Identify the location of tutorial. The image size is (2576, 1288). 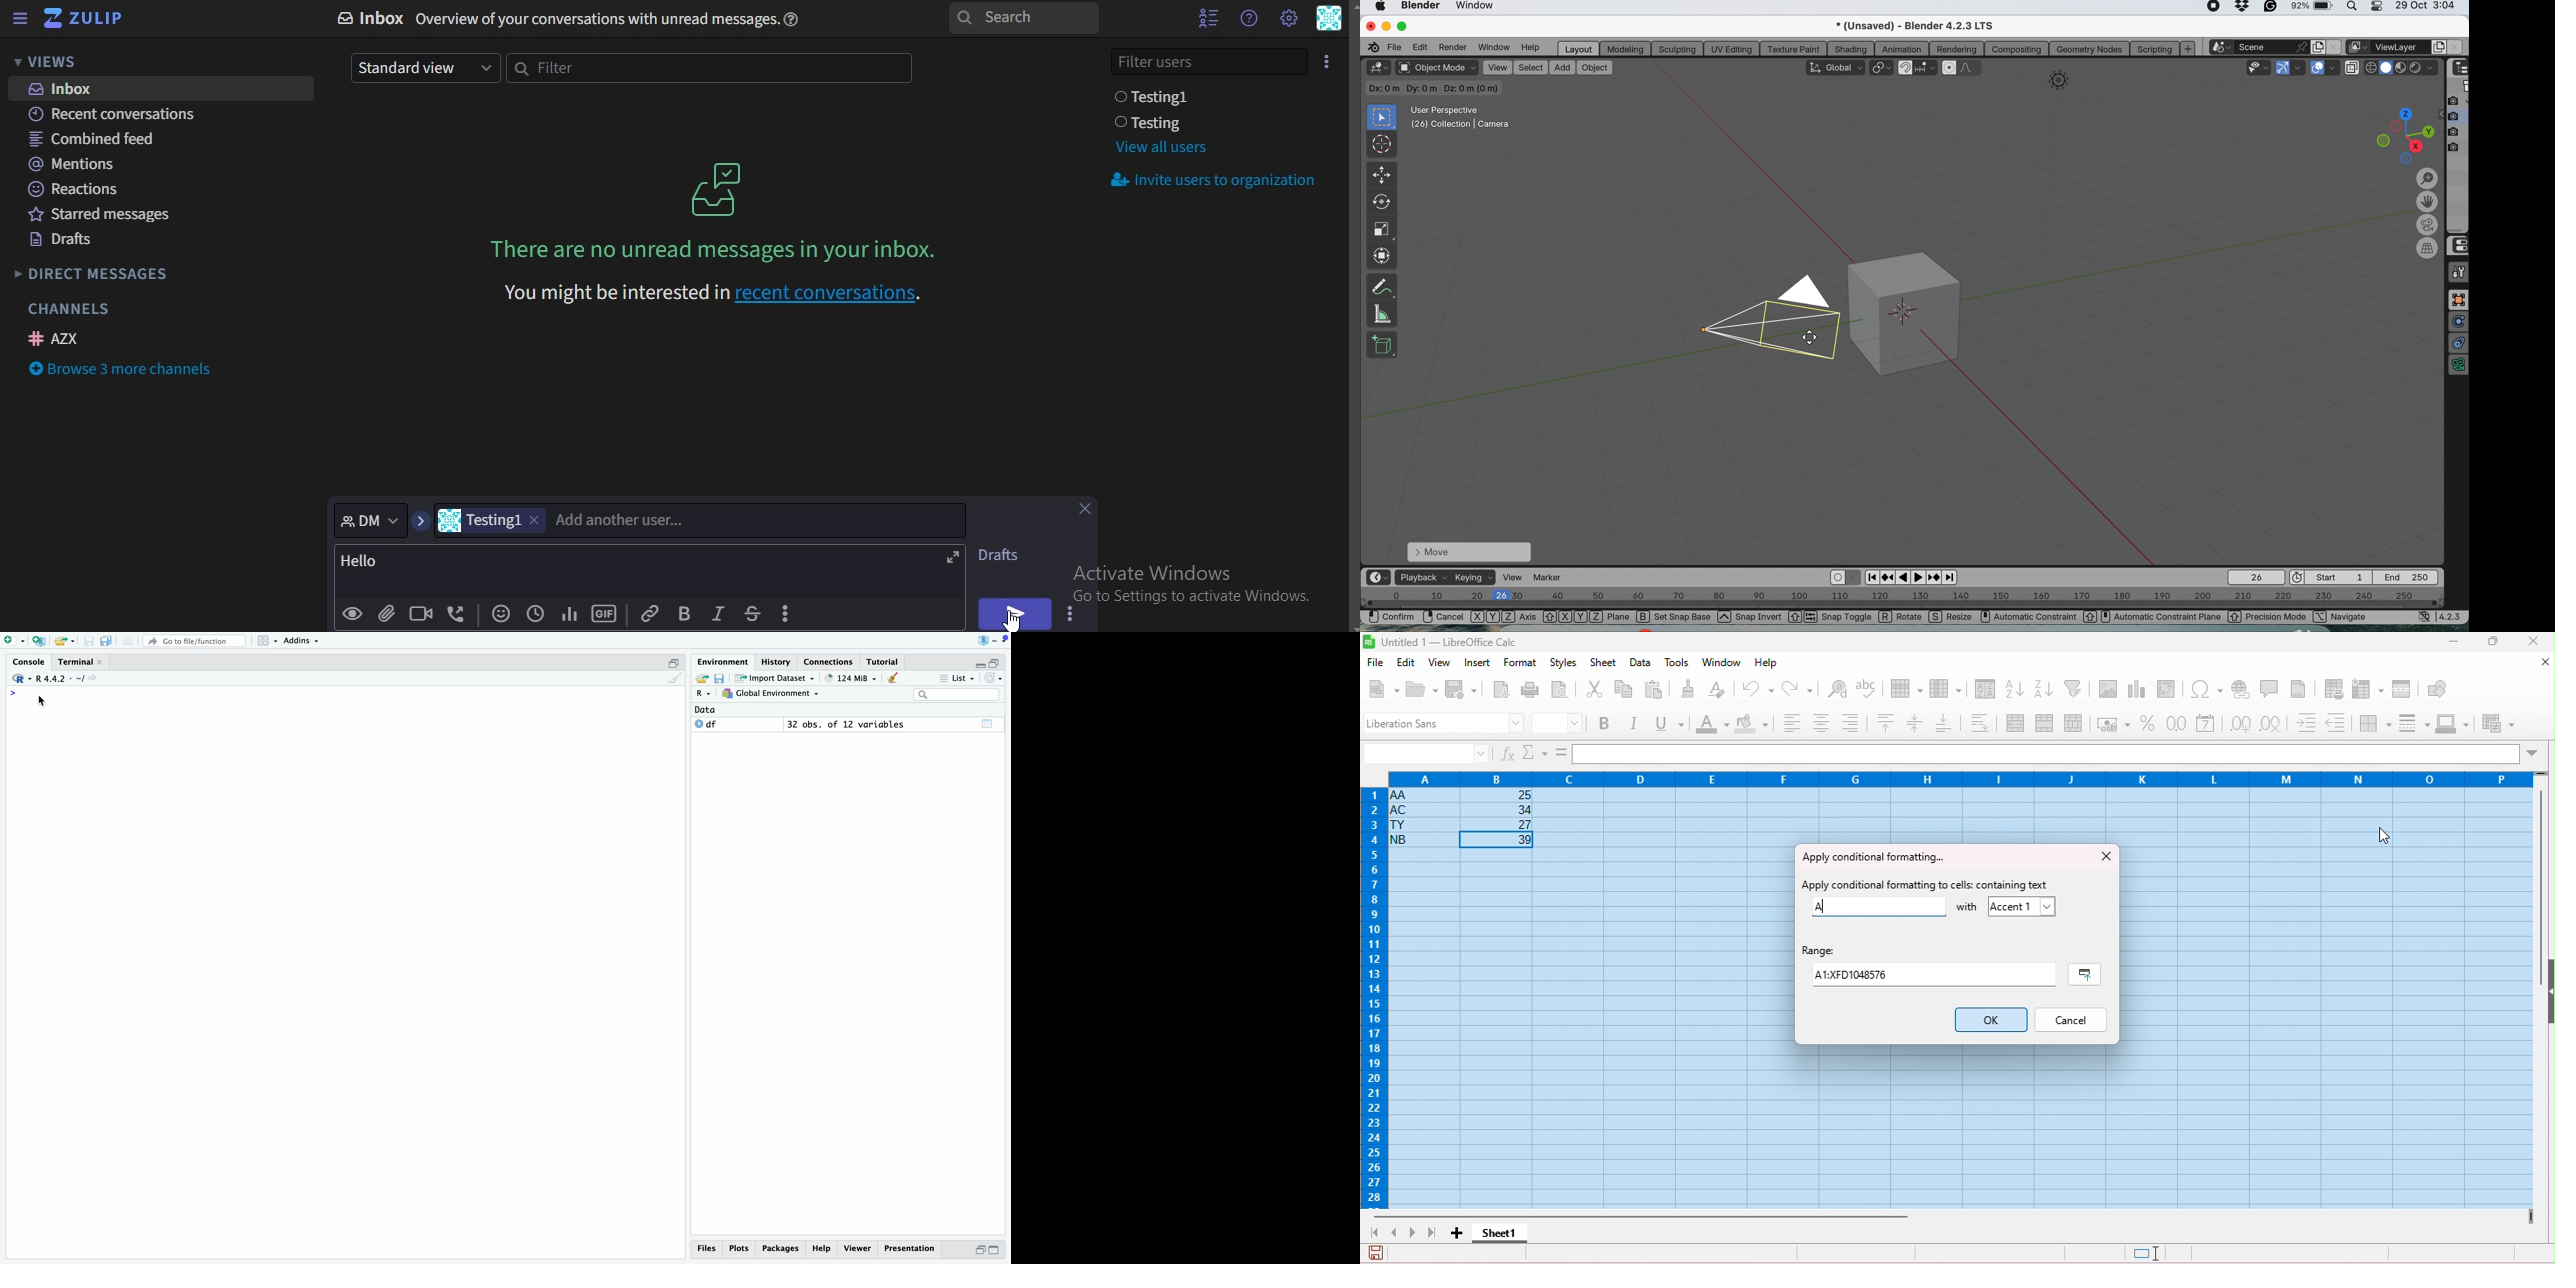
(882, 662).